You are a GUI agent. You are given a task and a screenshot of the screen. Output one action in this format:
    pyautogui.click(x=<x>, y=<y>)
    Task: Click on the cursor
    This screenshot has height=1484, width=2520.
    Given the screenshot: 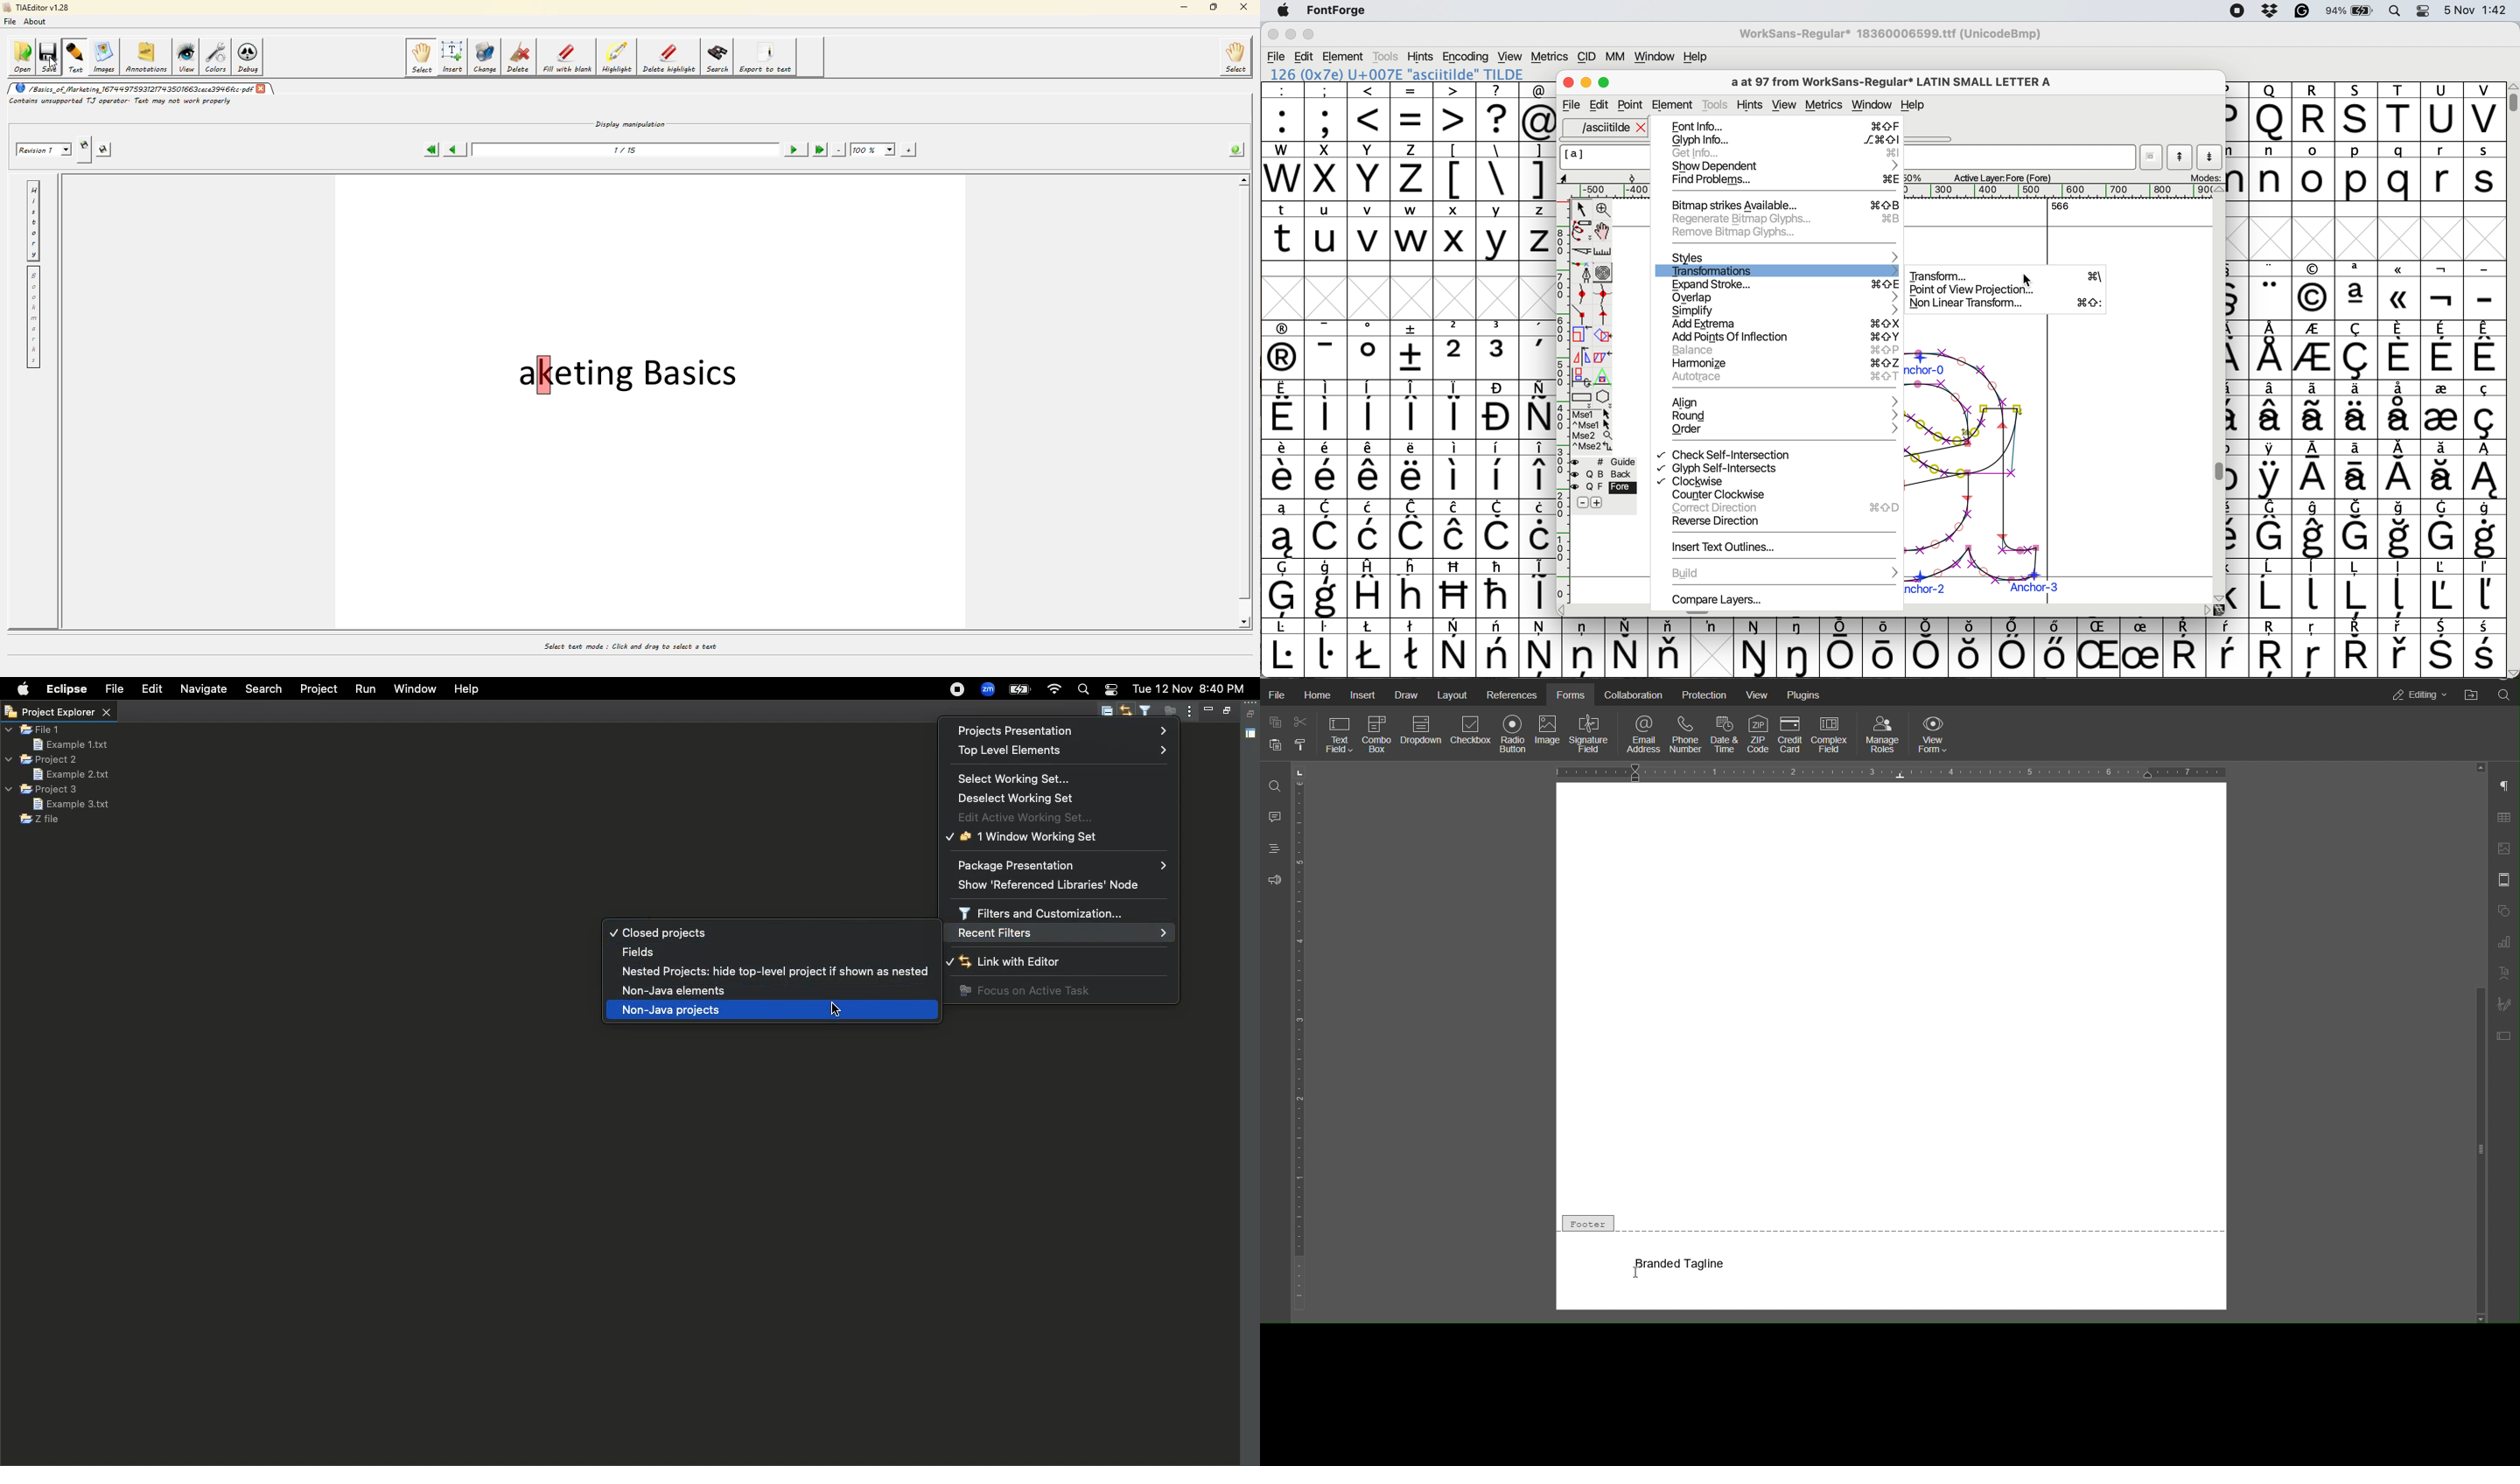 What is the action you would take?
    pyautogui.click(x=52, y=60)
    